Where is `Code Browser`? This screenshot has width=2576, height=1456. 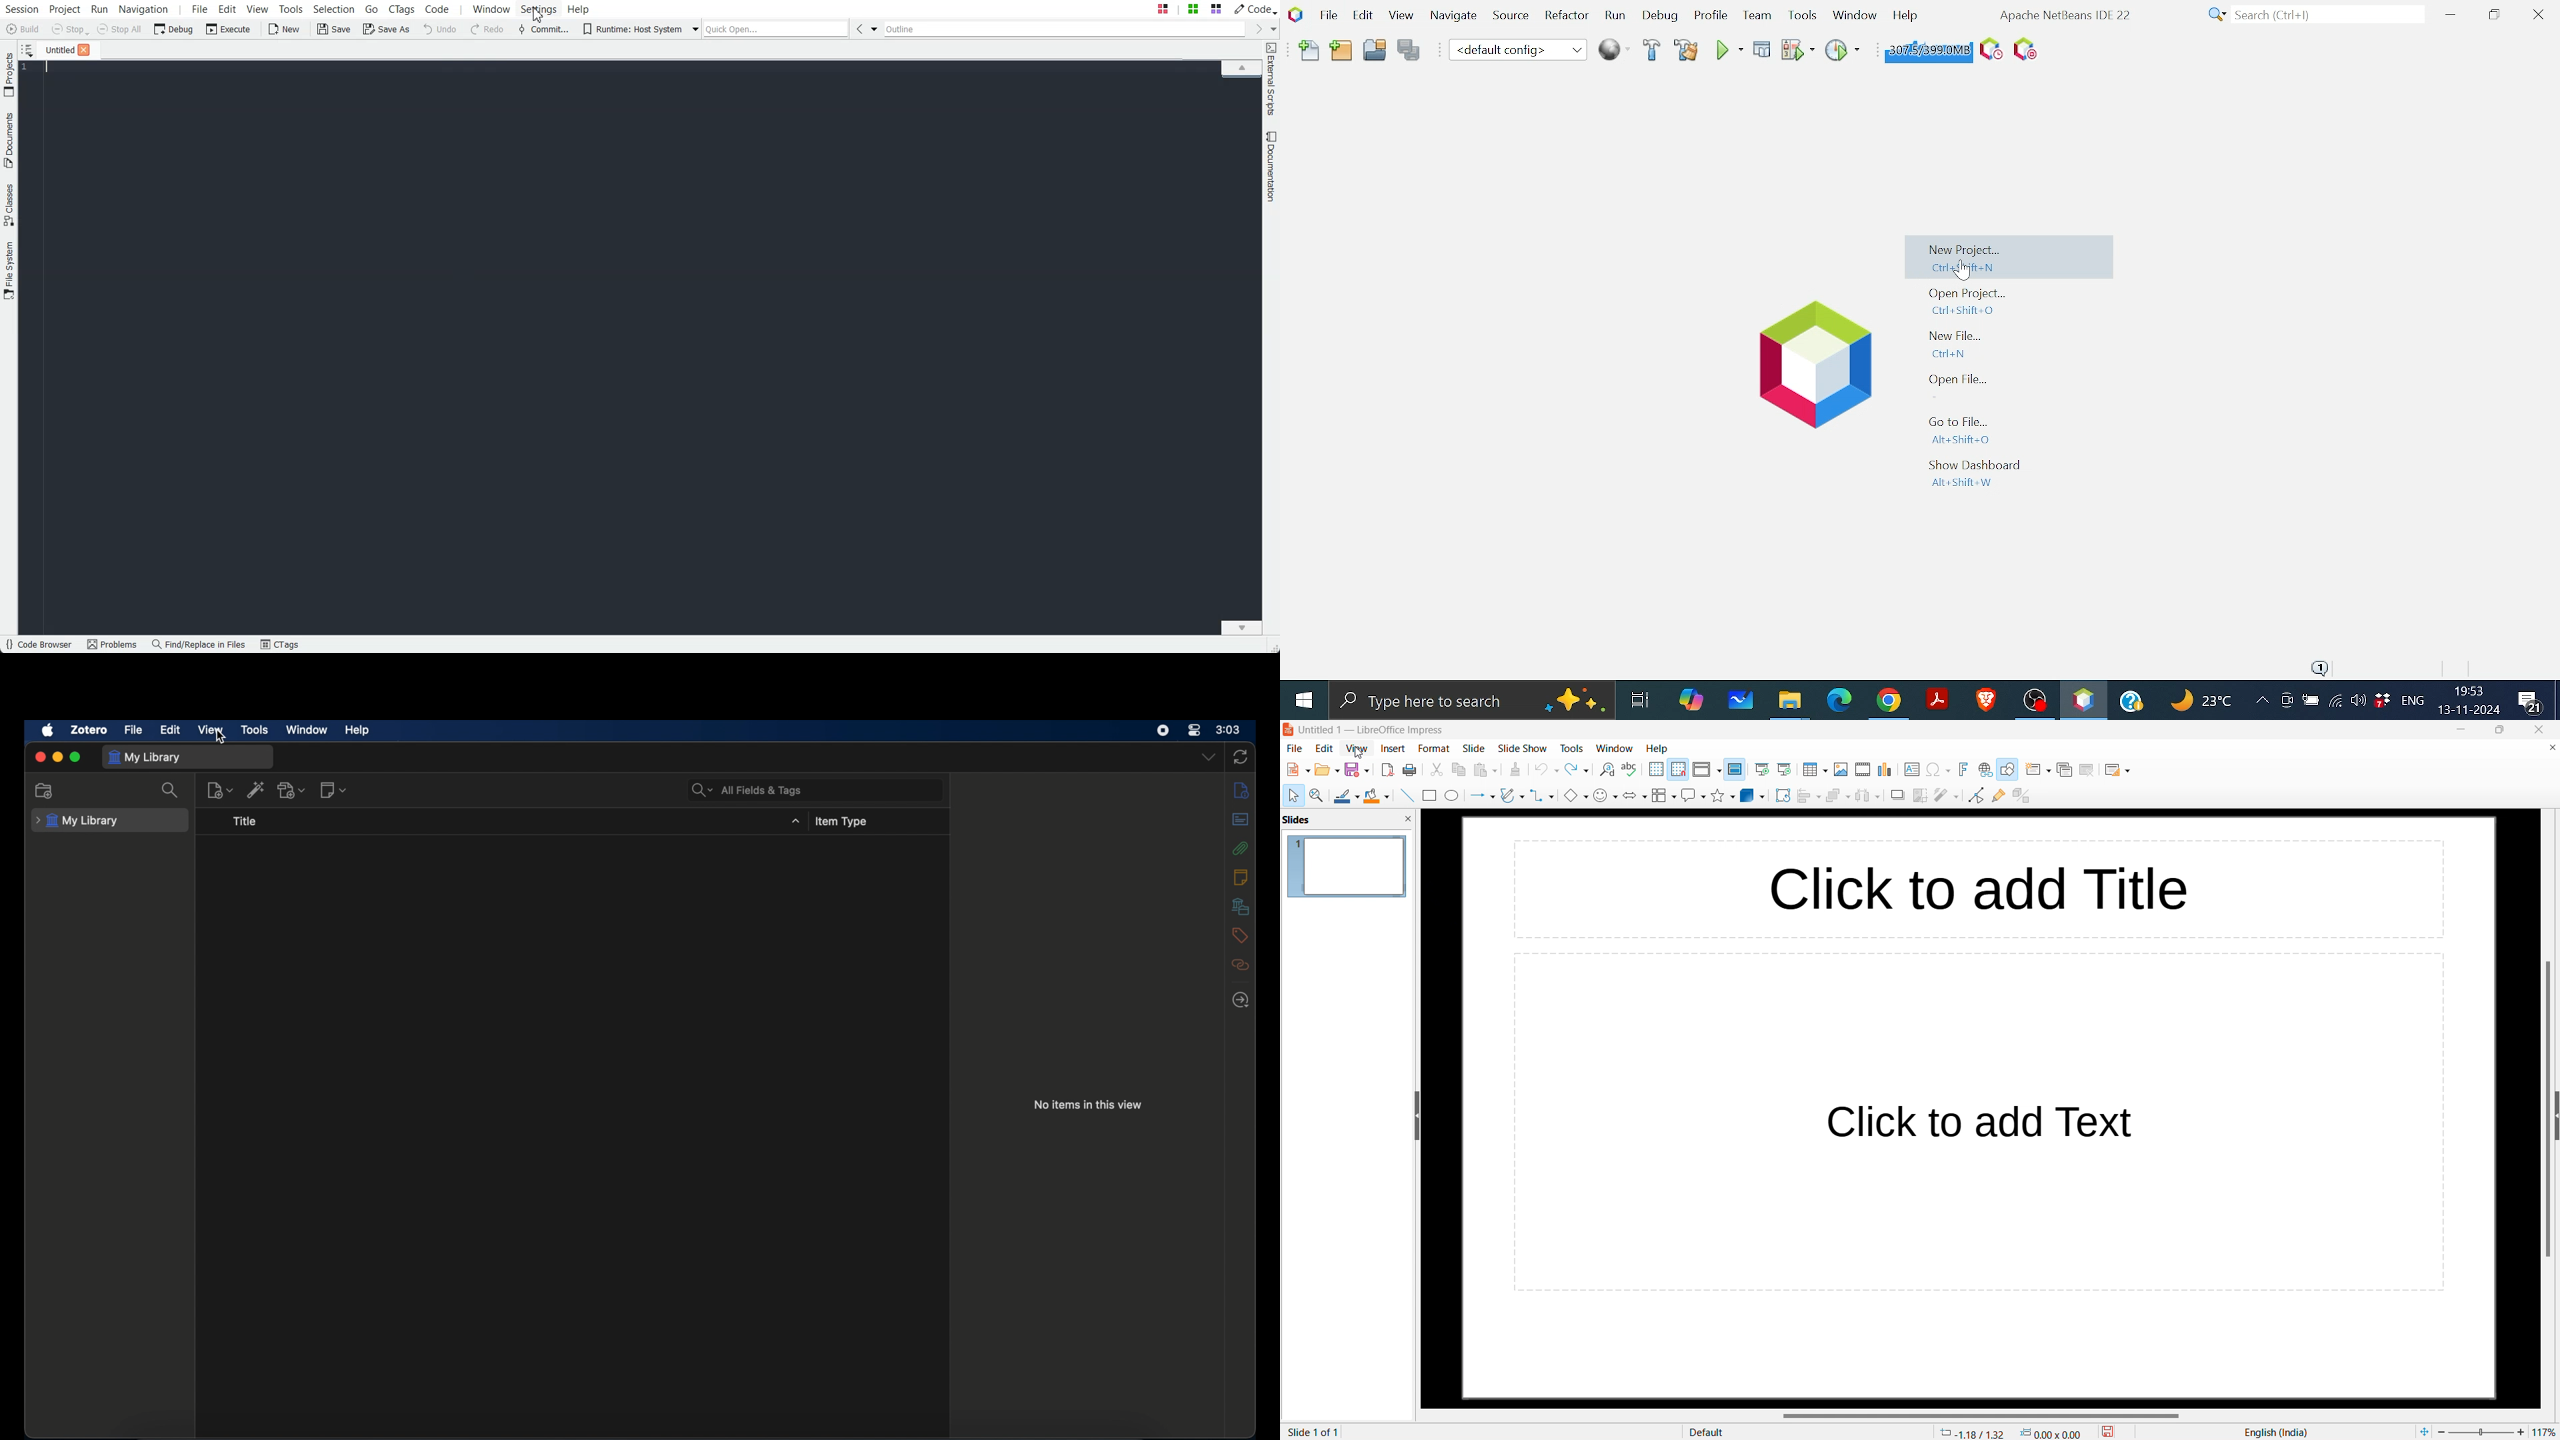 Code Browser is located at coordinates (38, 645).